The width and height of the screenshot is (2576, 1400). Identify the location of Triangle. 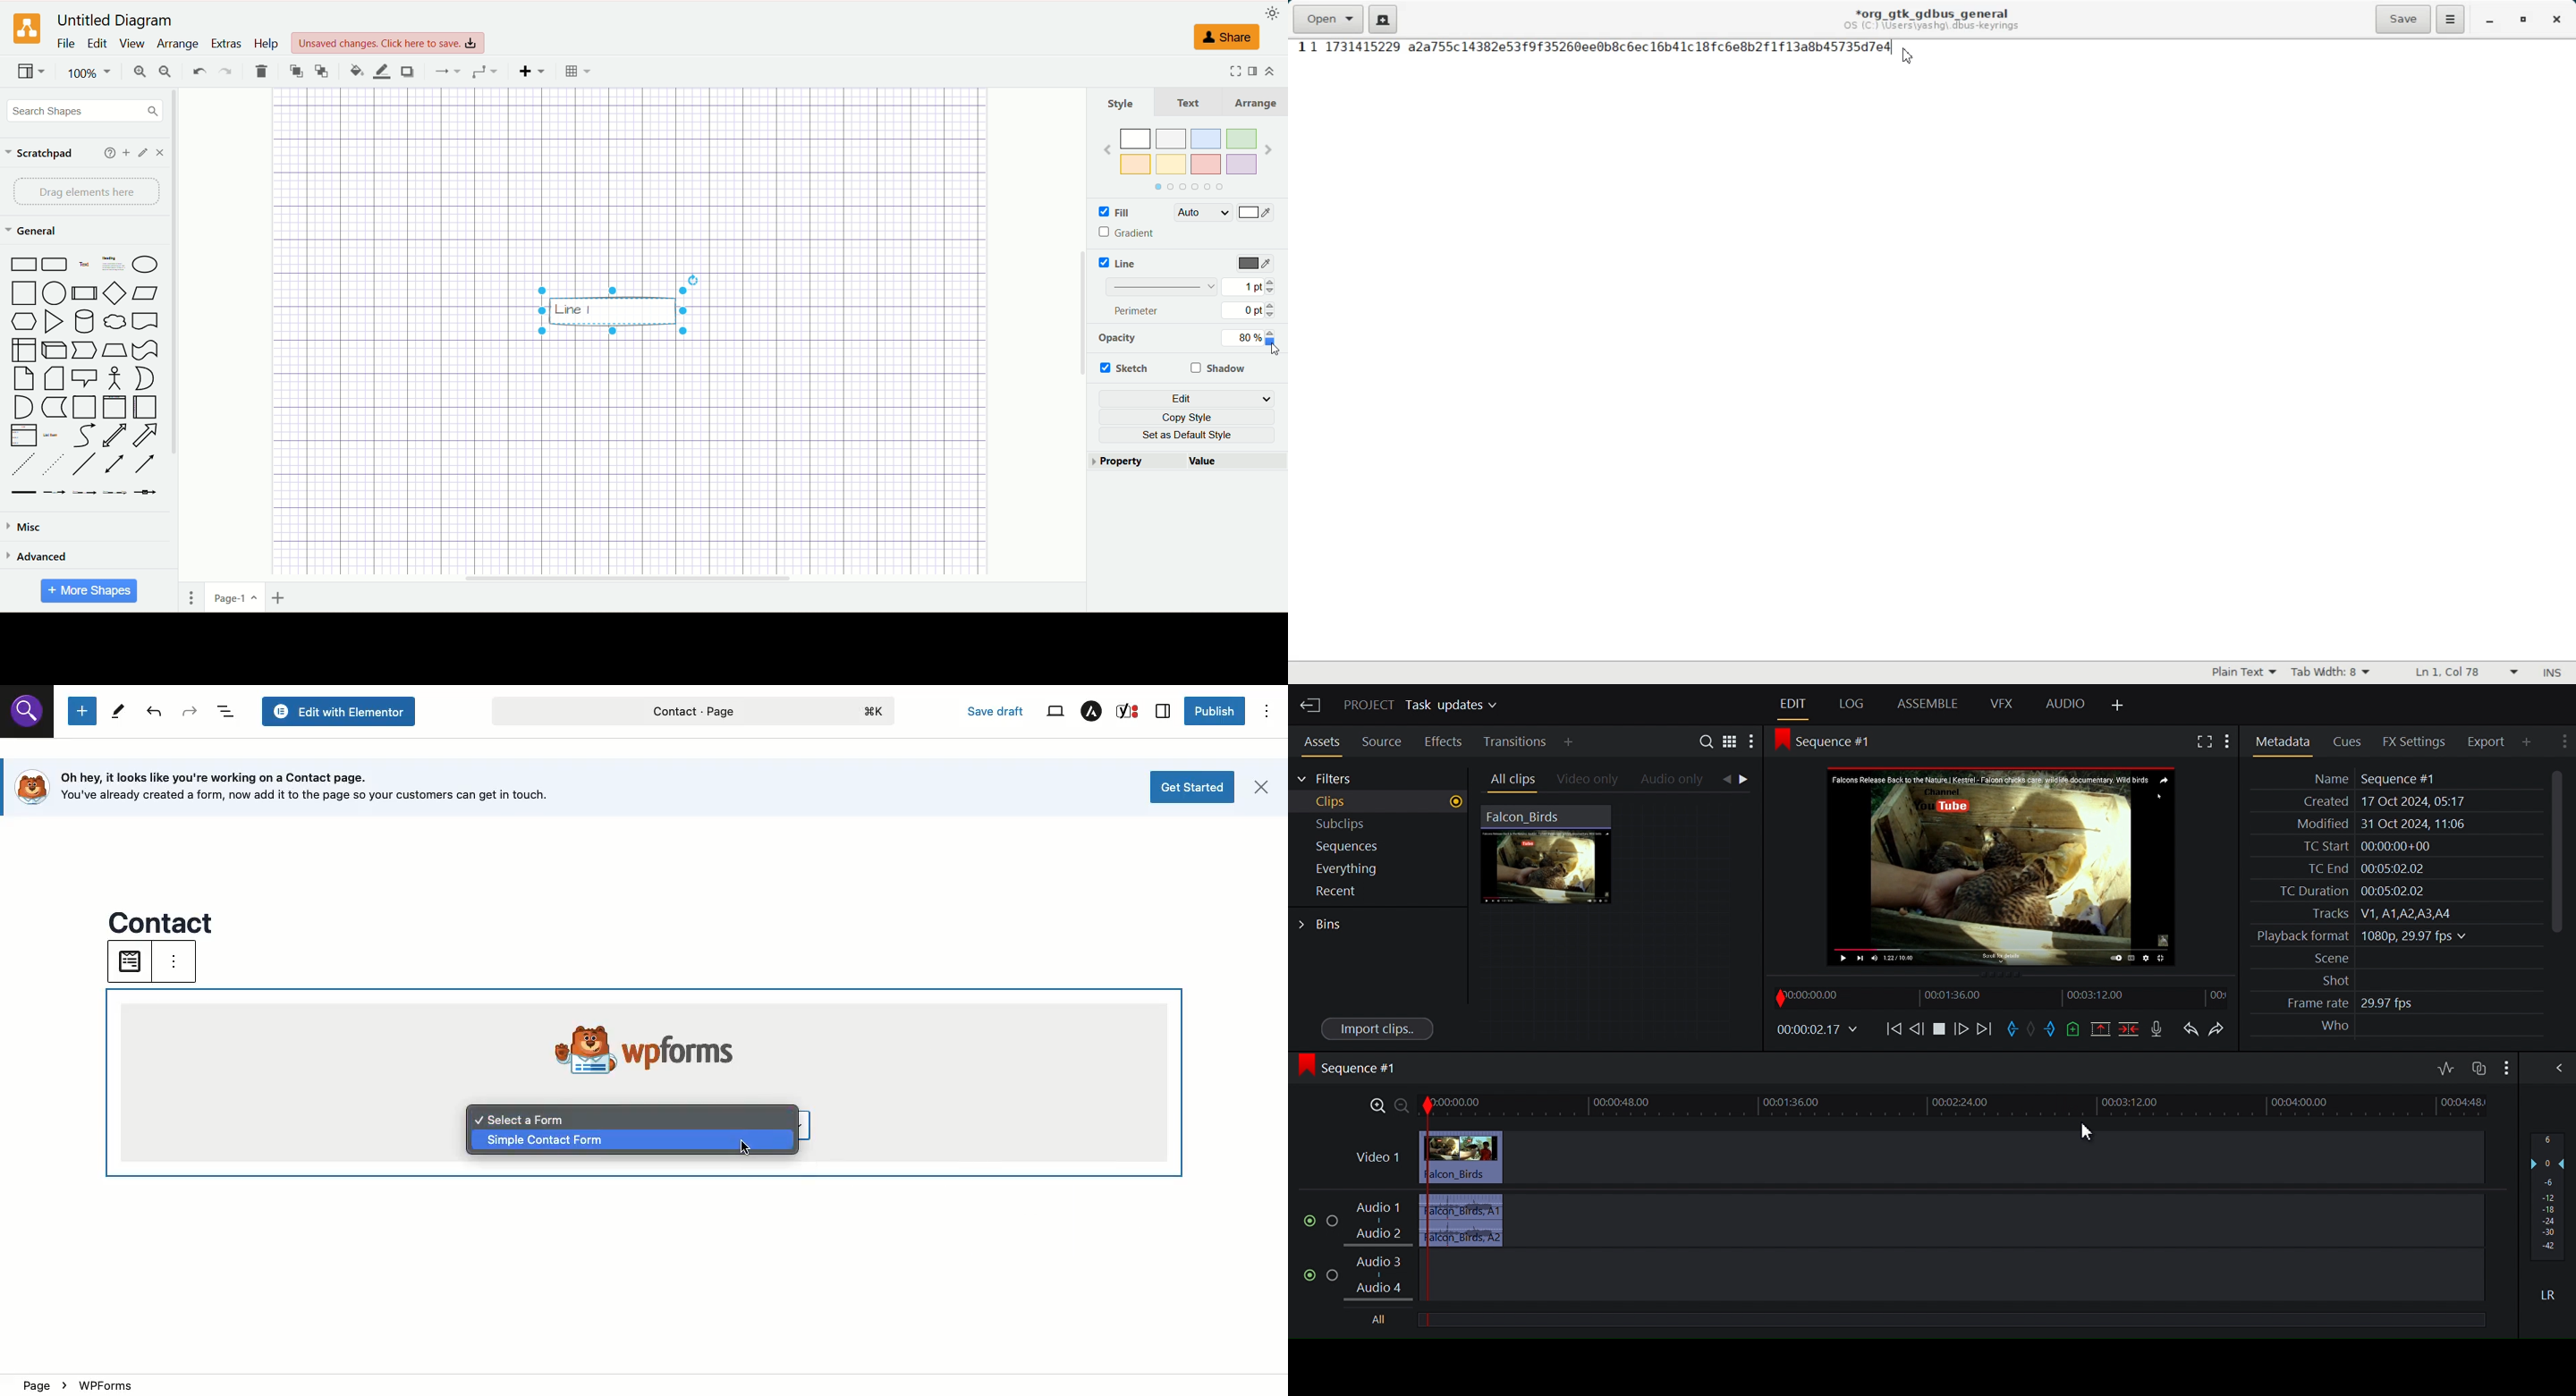
(53, 322).